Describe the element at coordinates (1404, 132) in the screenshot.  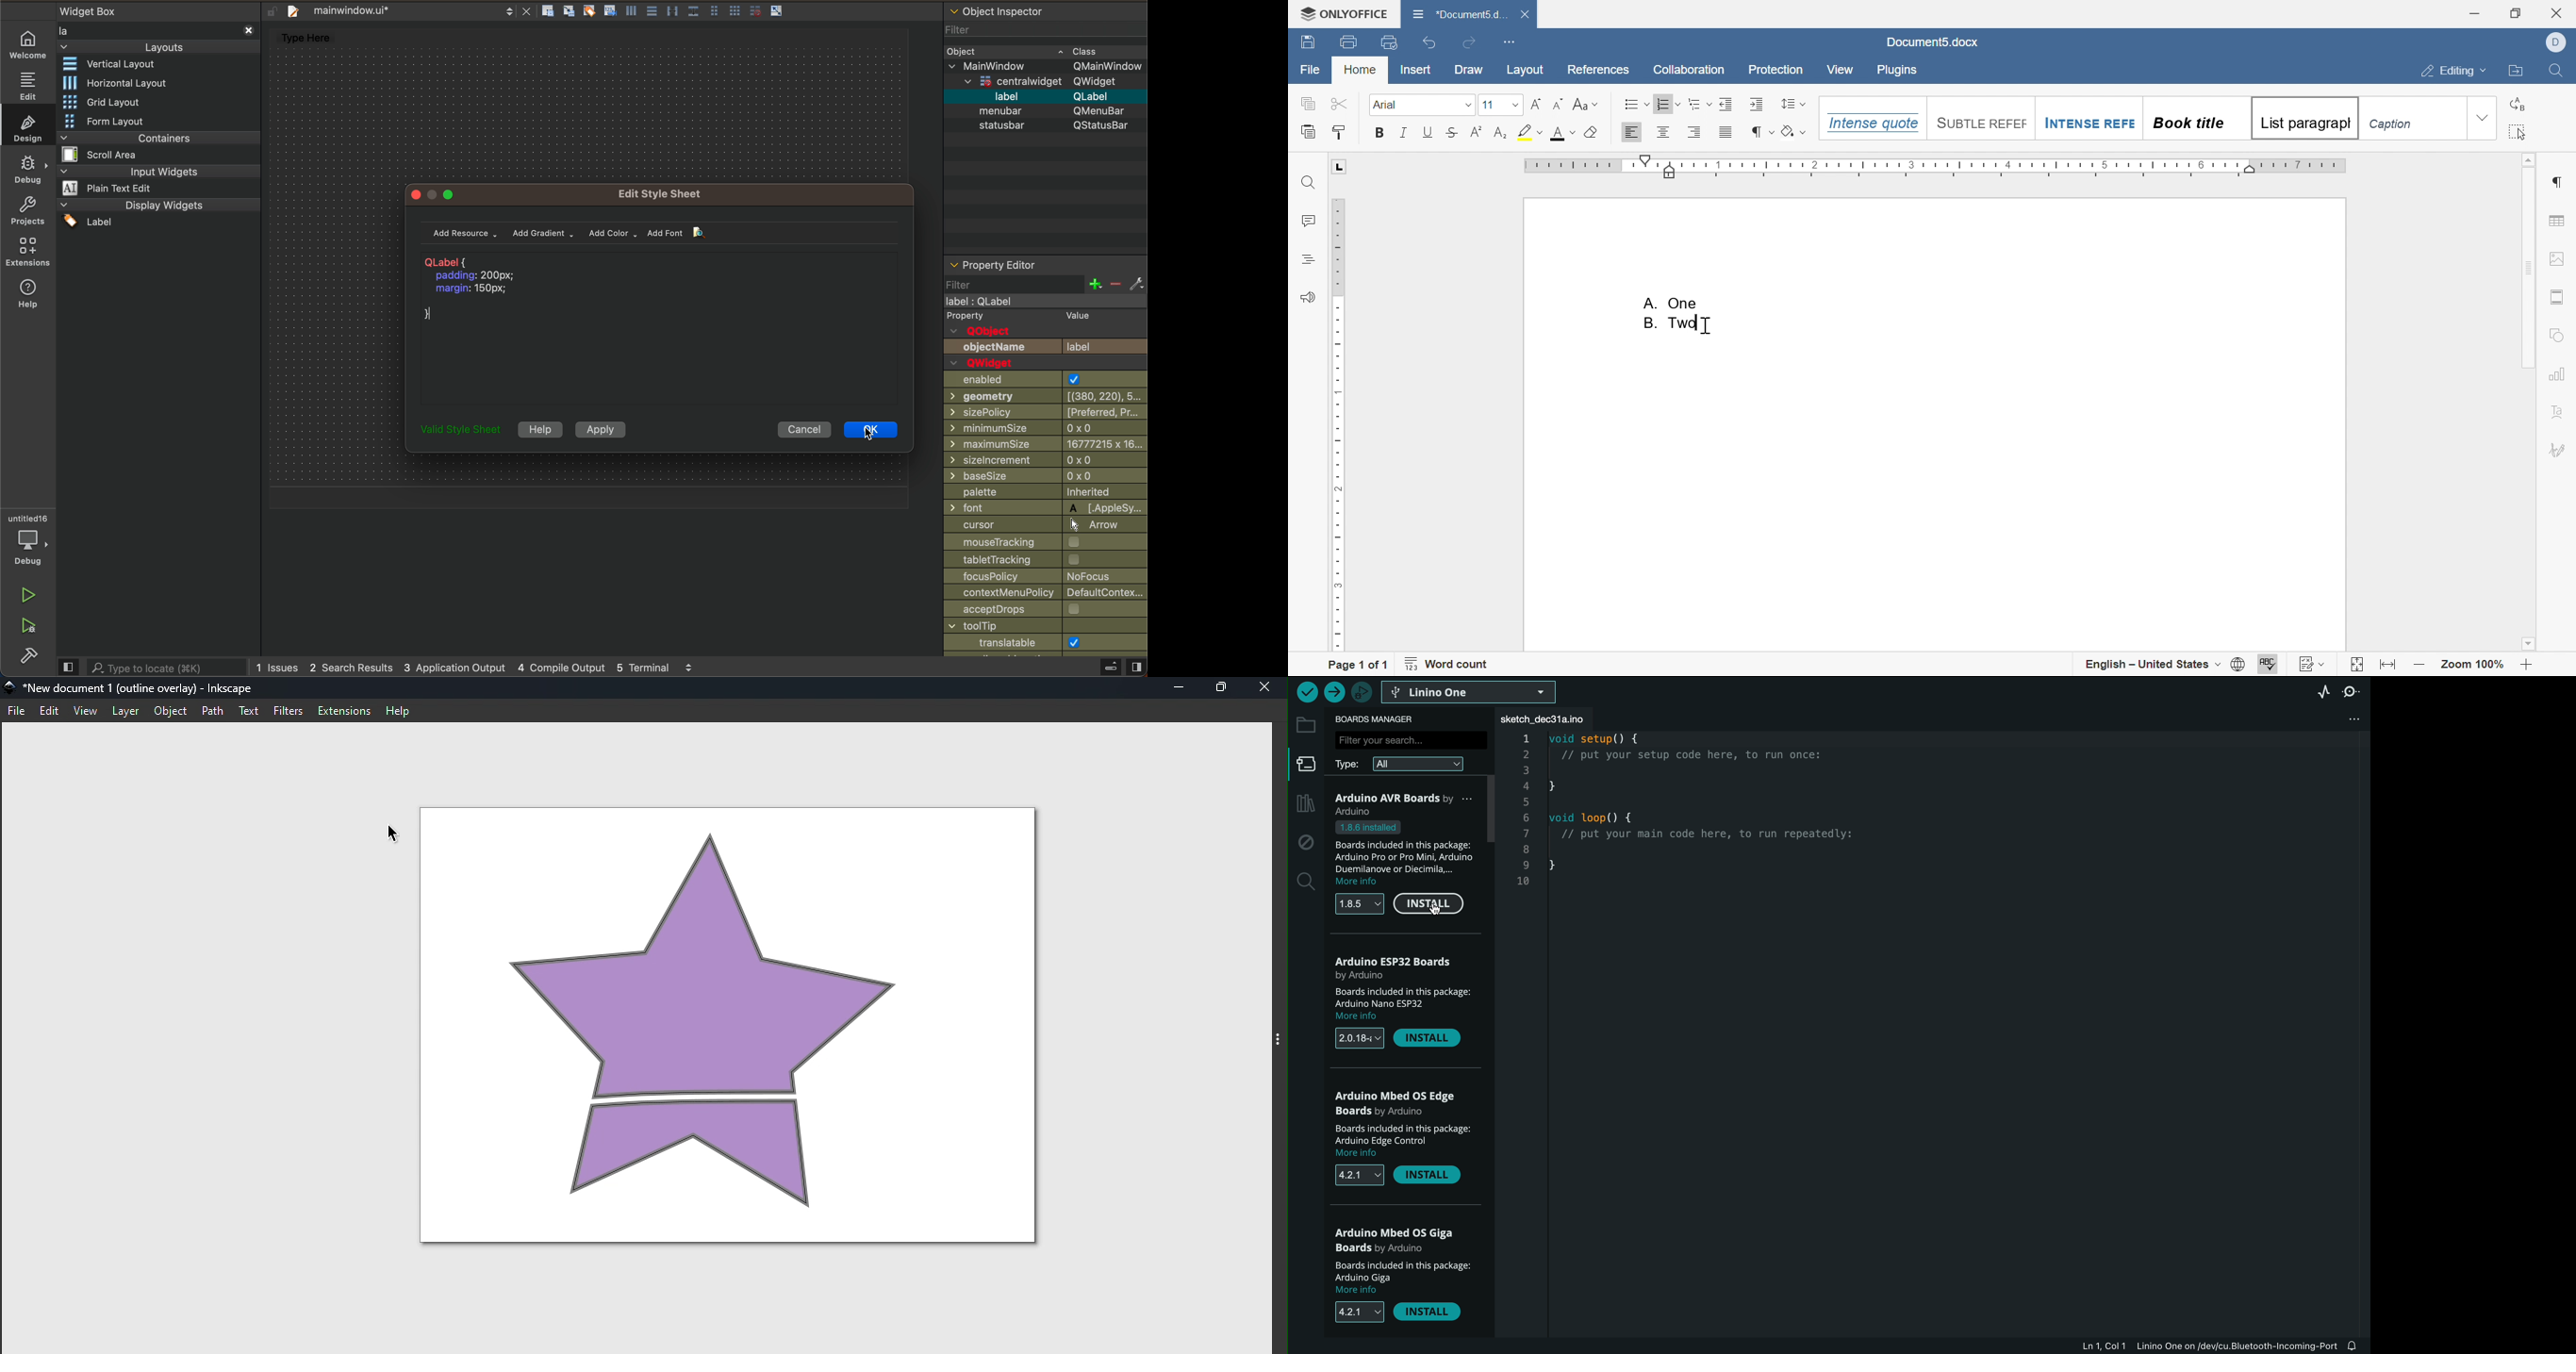
I see `Italic` at that location.